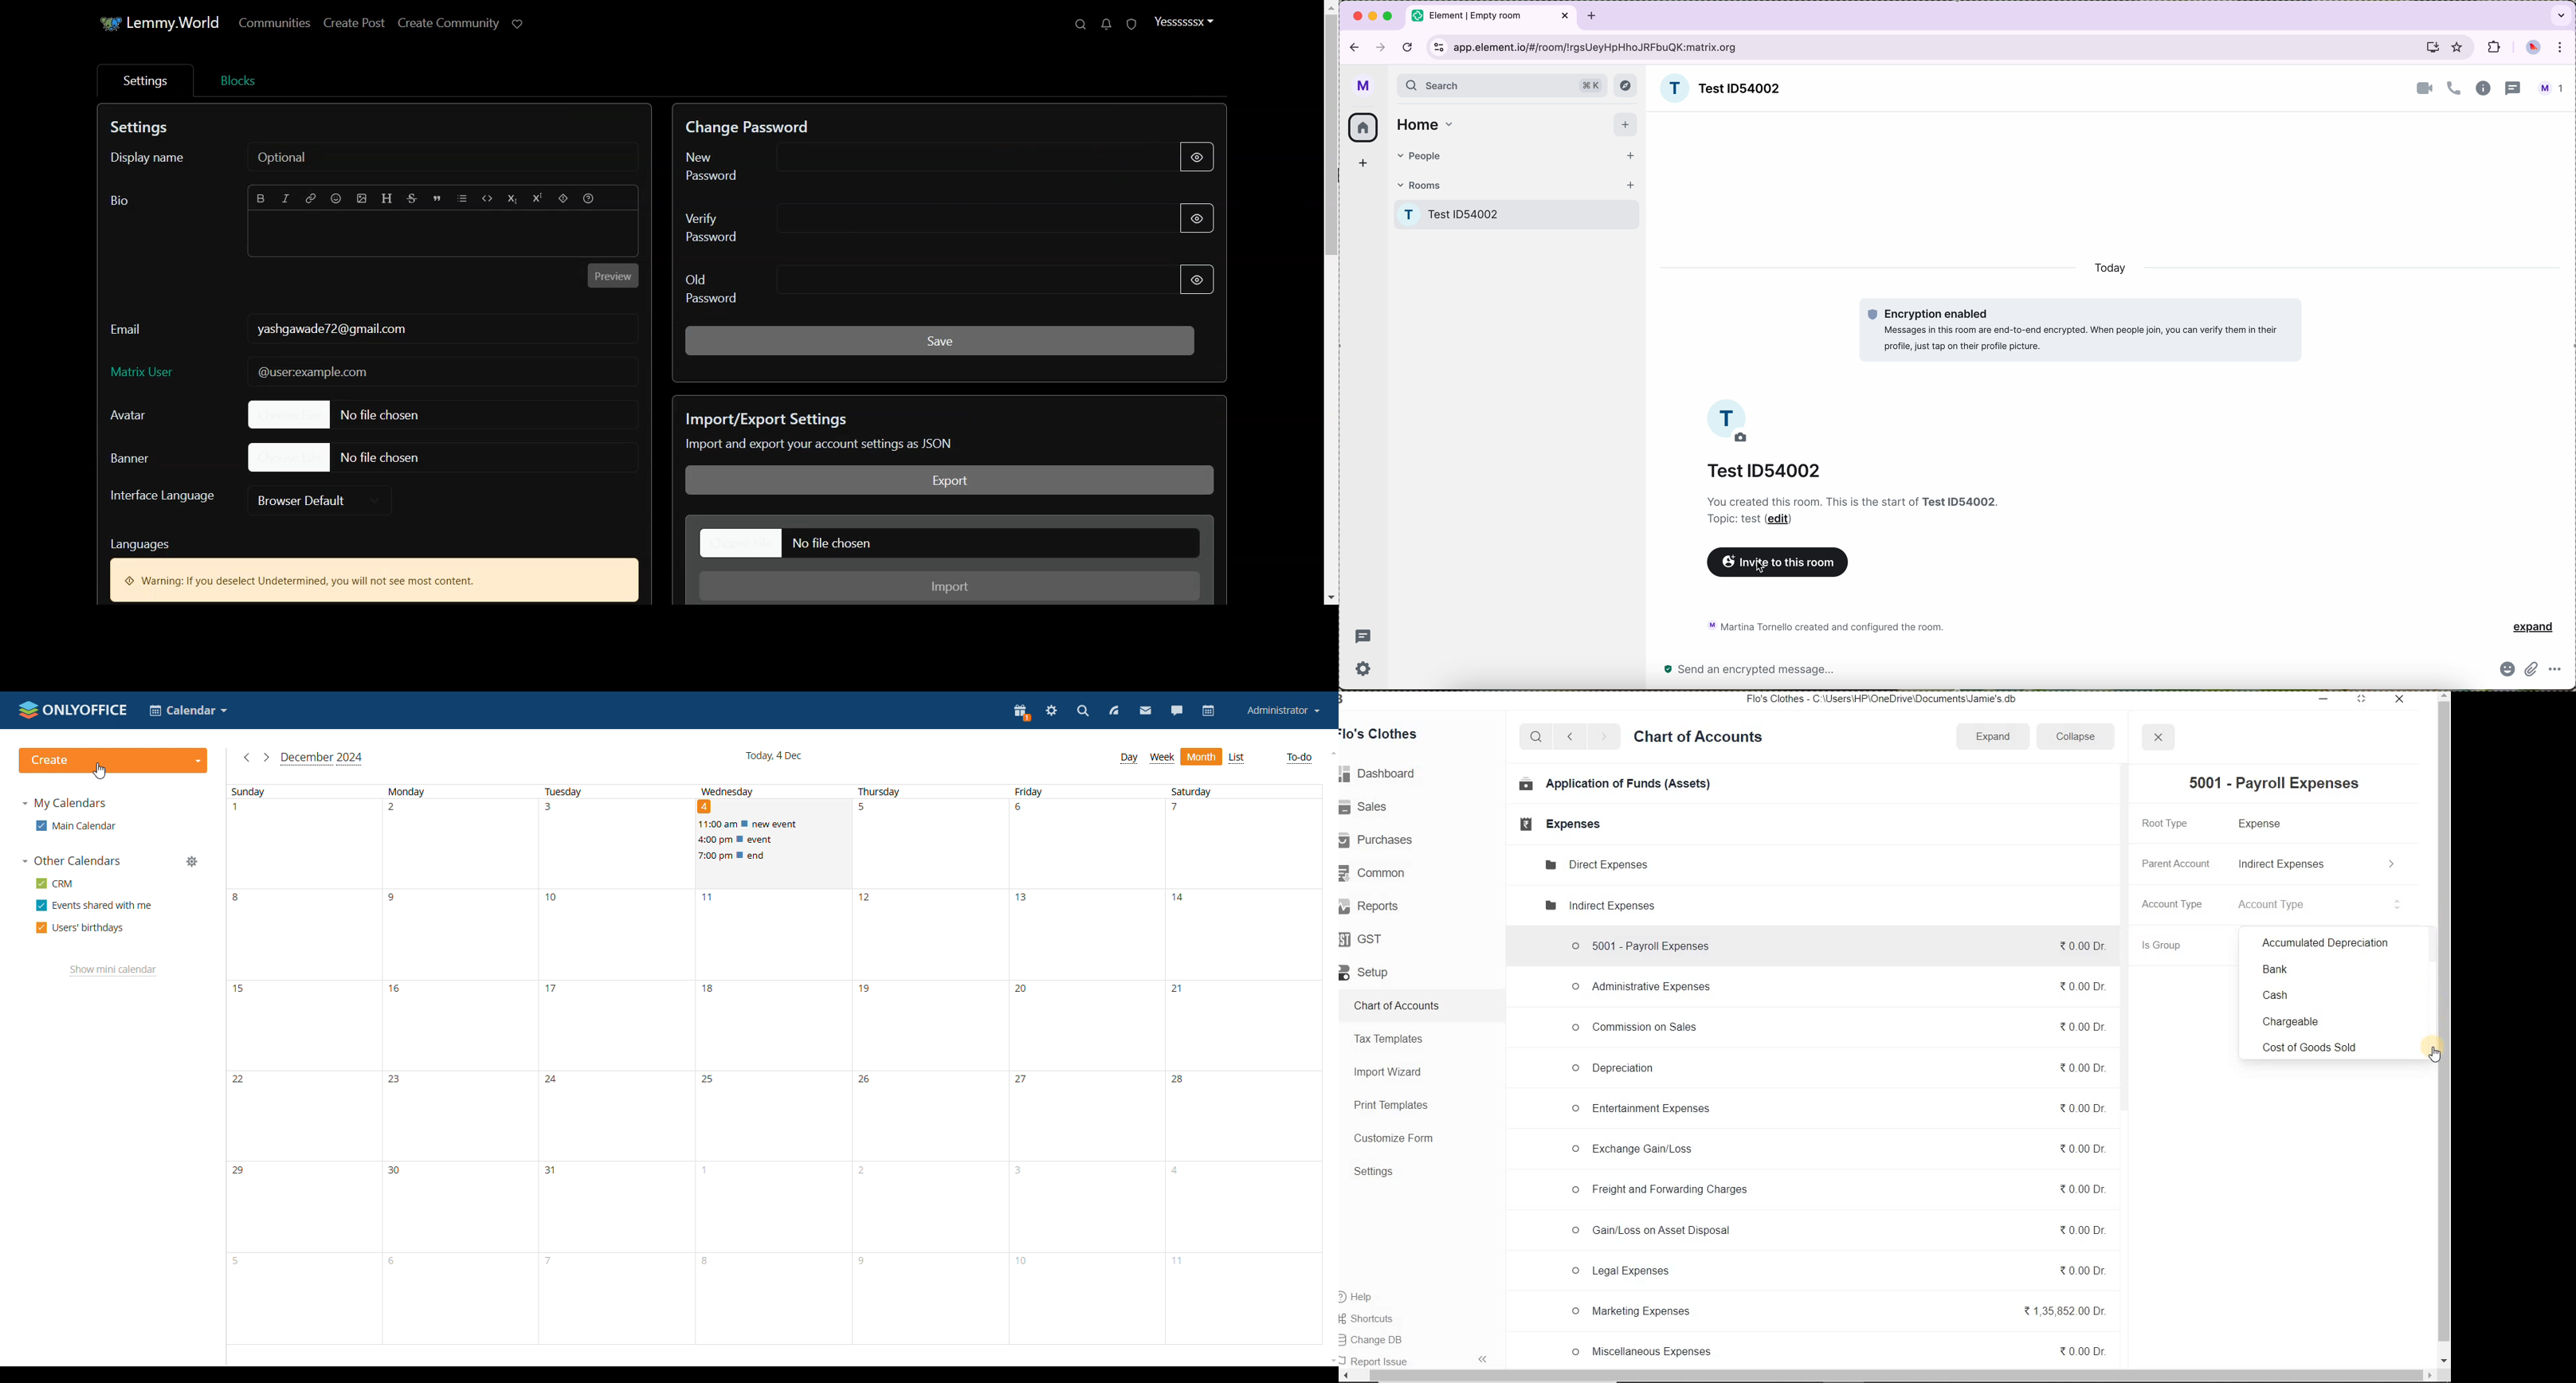 Image resolution: width=2576 pixels, height=1400 pixels. I want to click on Application of Funds (Assets), so click(1612, 786).